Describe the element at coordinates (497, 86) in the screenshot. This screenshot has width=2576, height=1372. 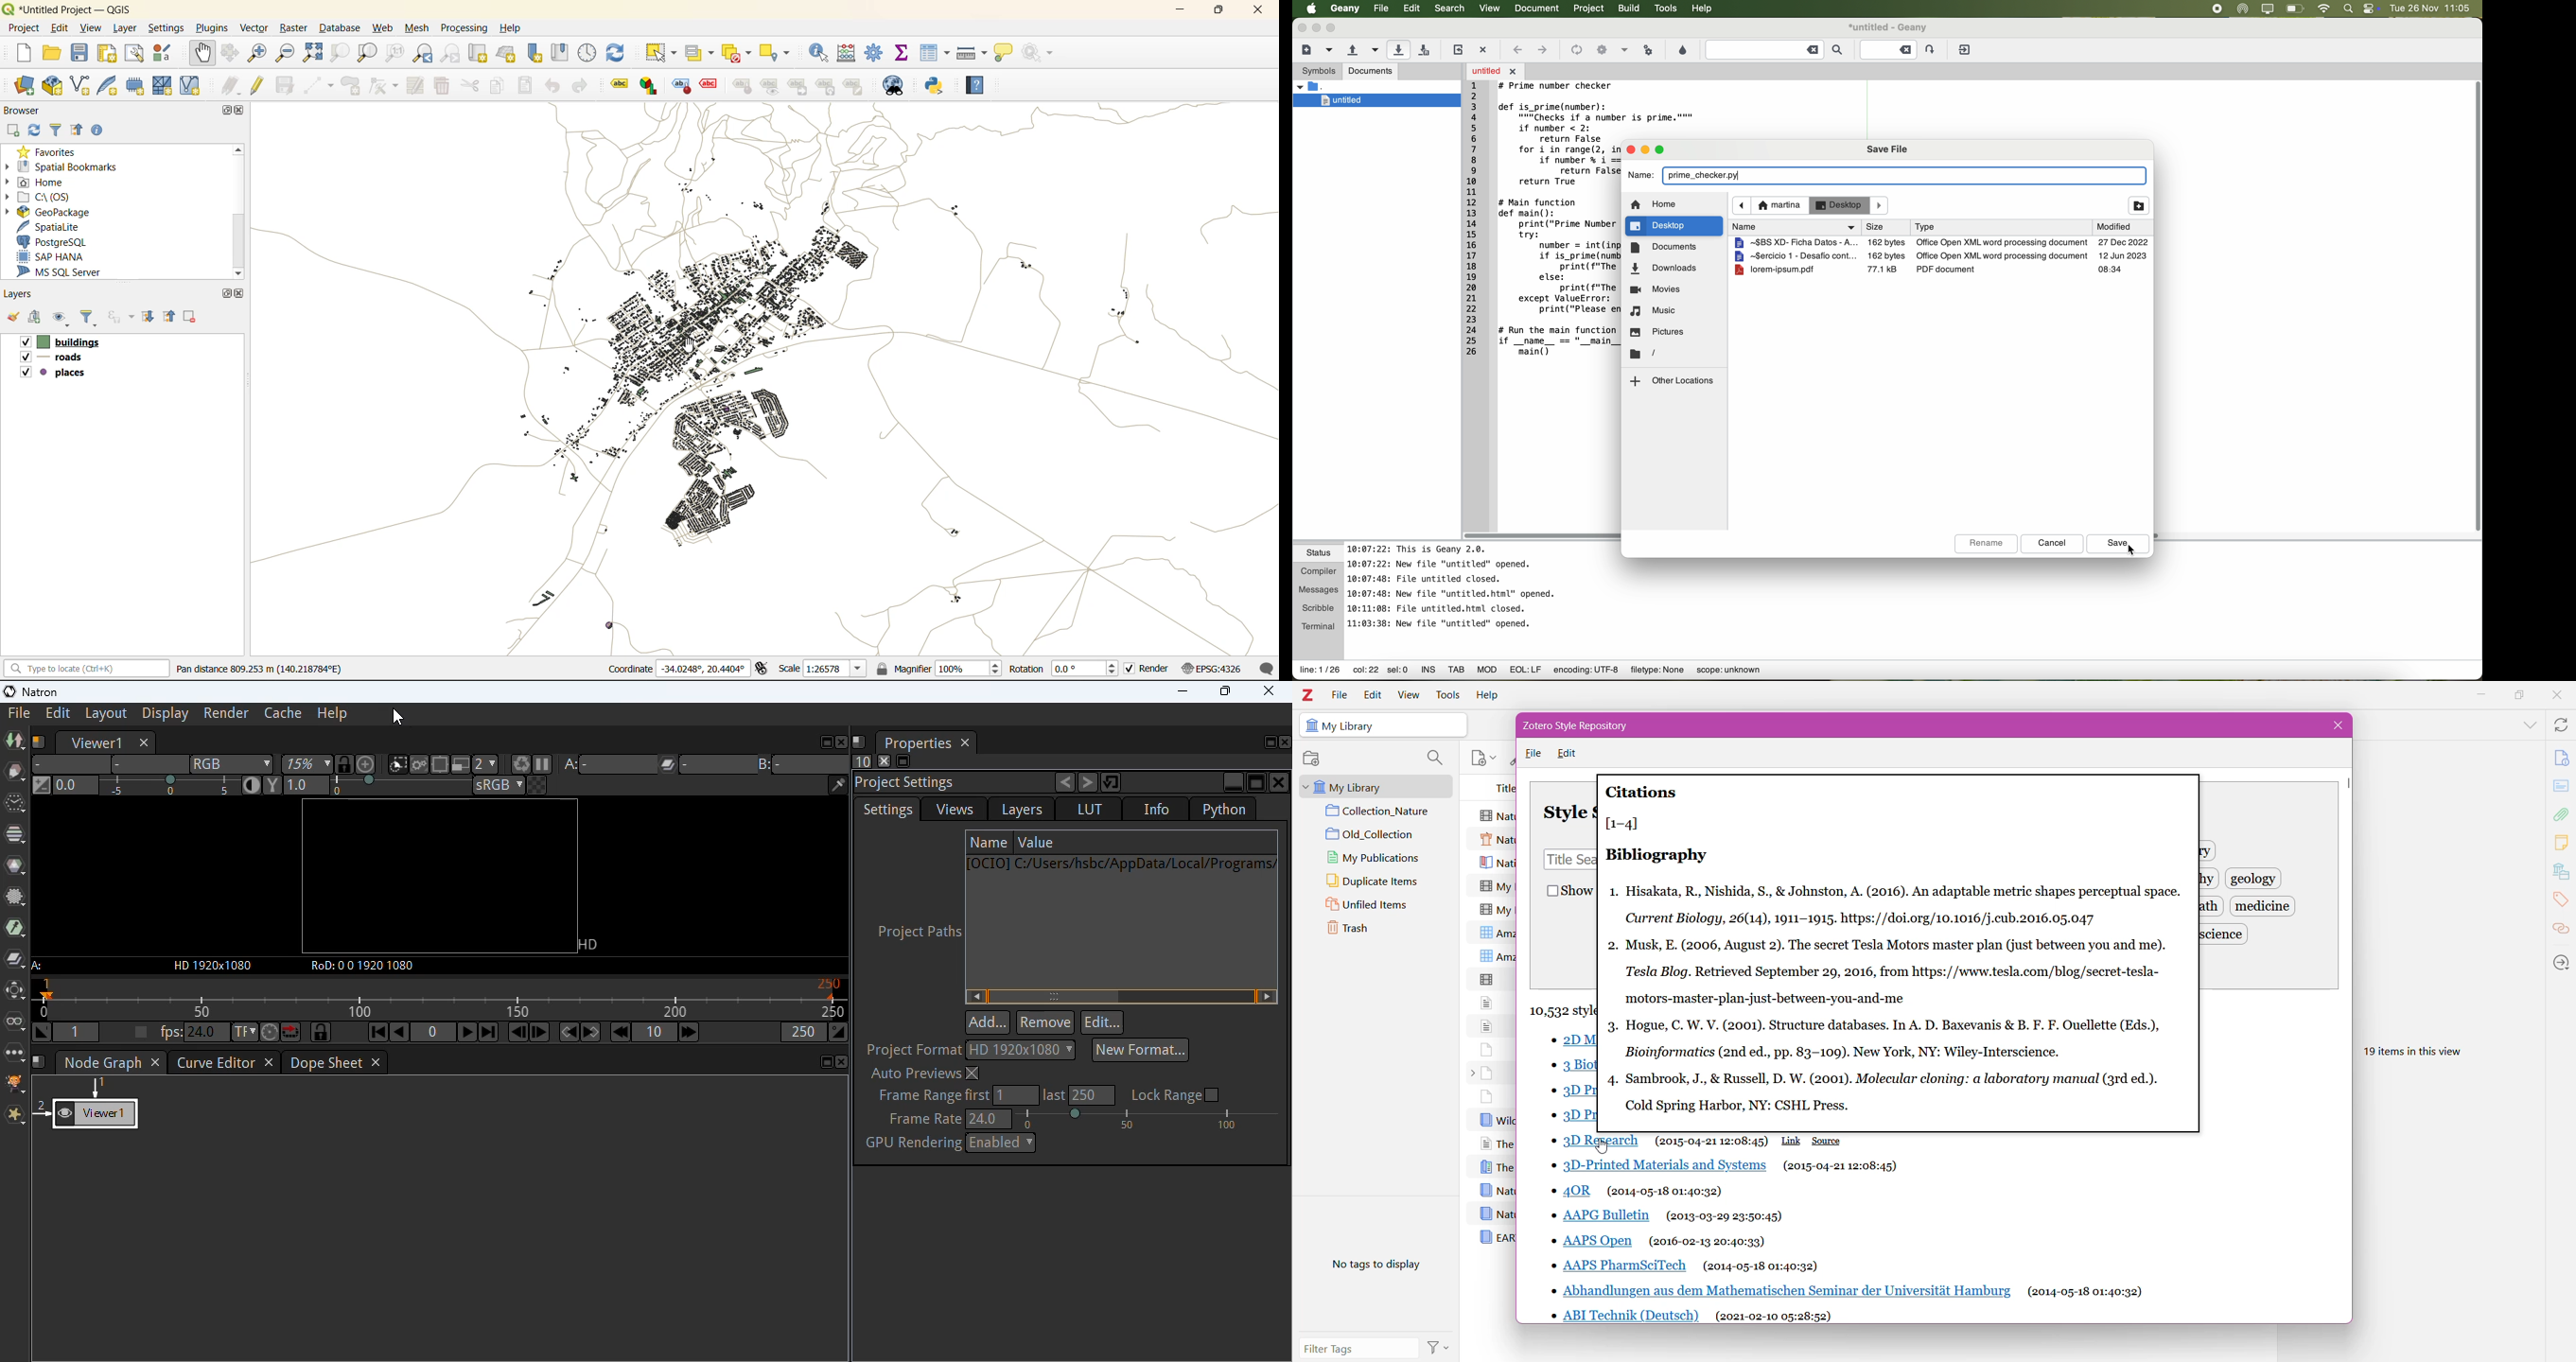
I see `copy` at that location.